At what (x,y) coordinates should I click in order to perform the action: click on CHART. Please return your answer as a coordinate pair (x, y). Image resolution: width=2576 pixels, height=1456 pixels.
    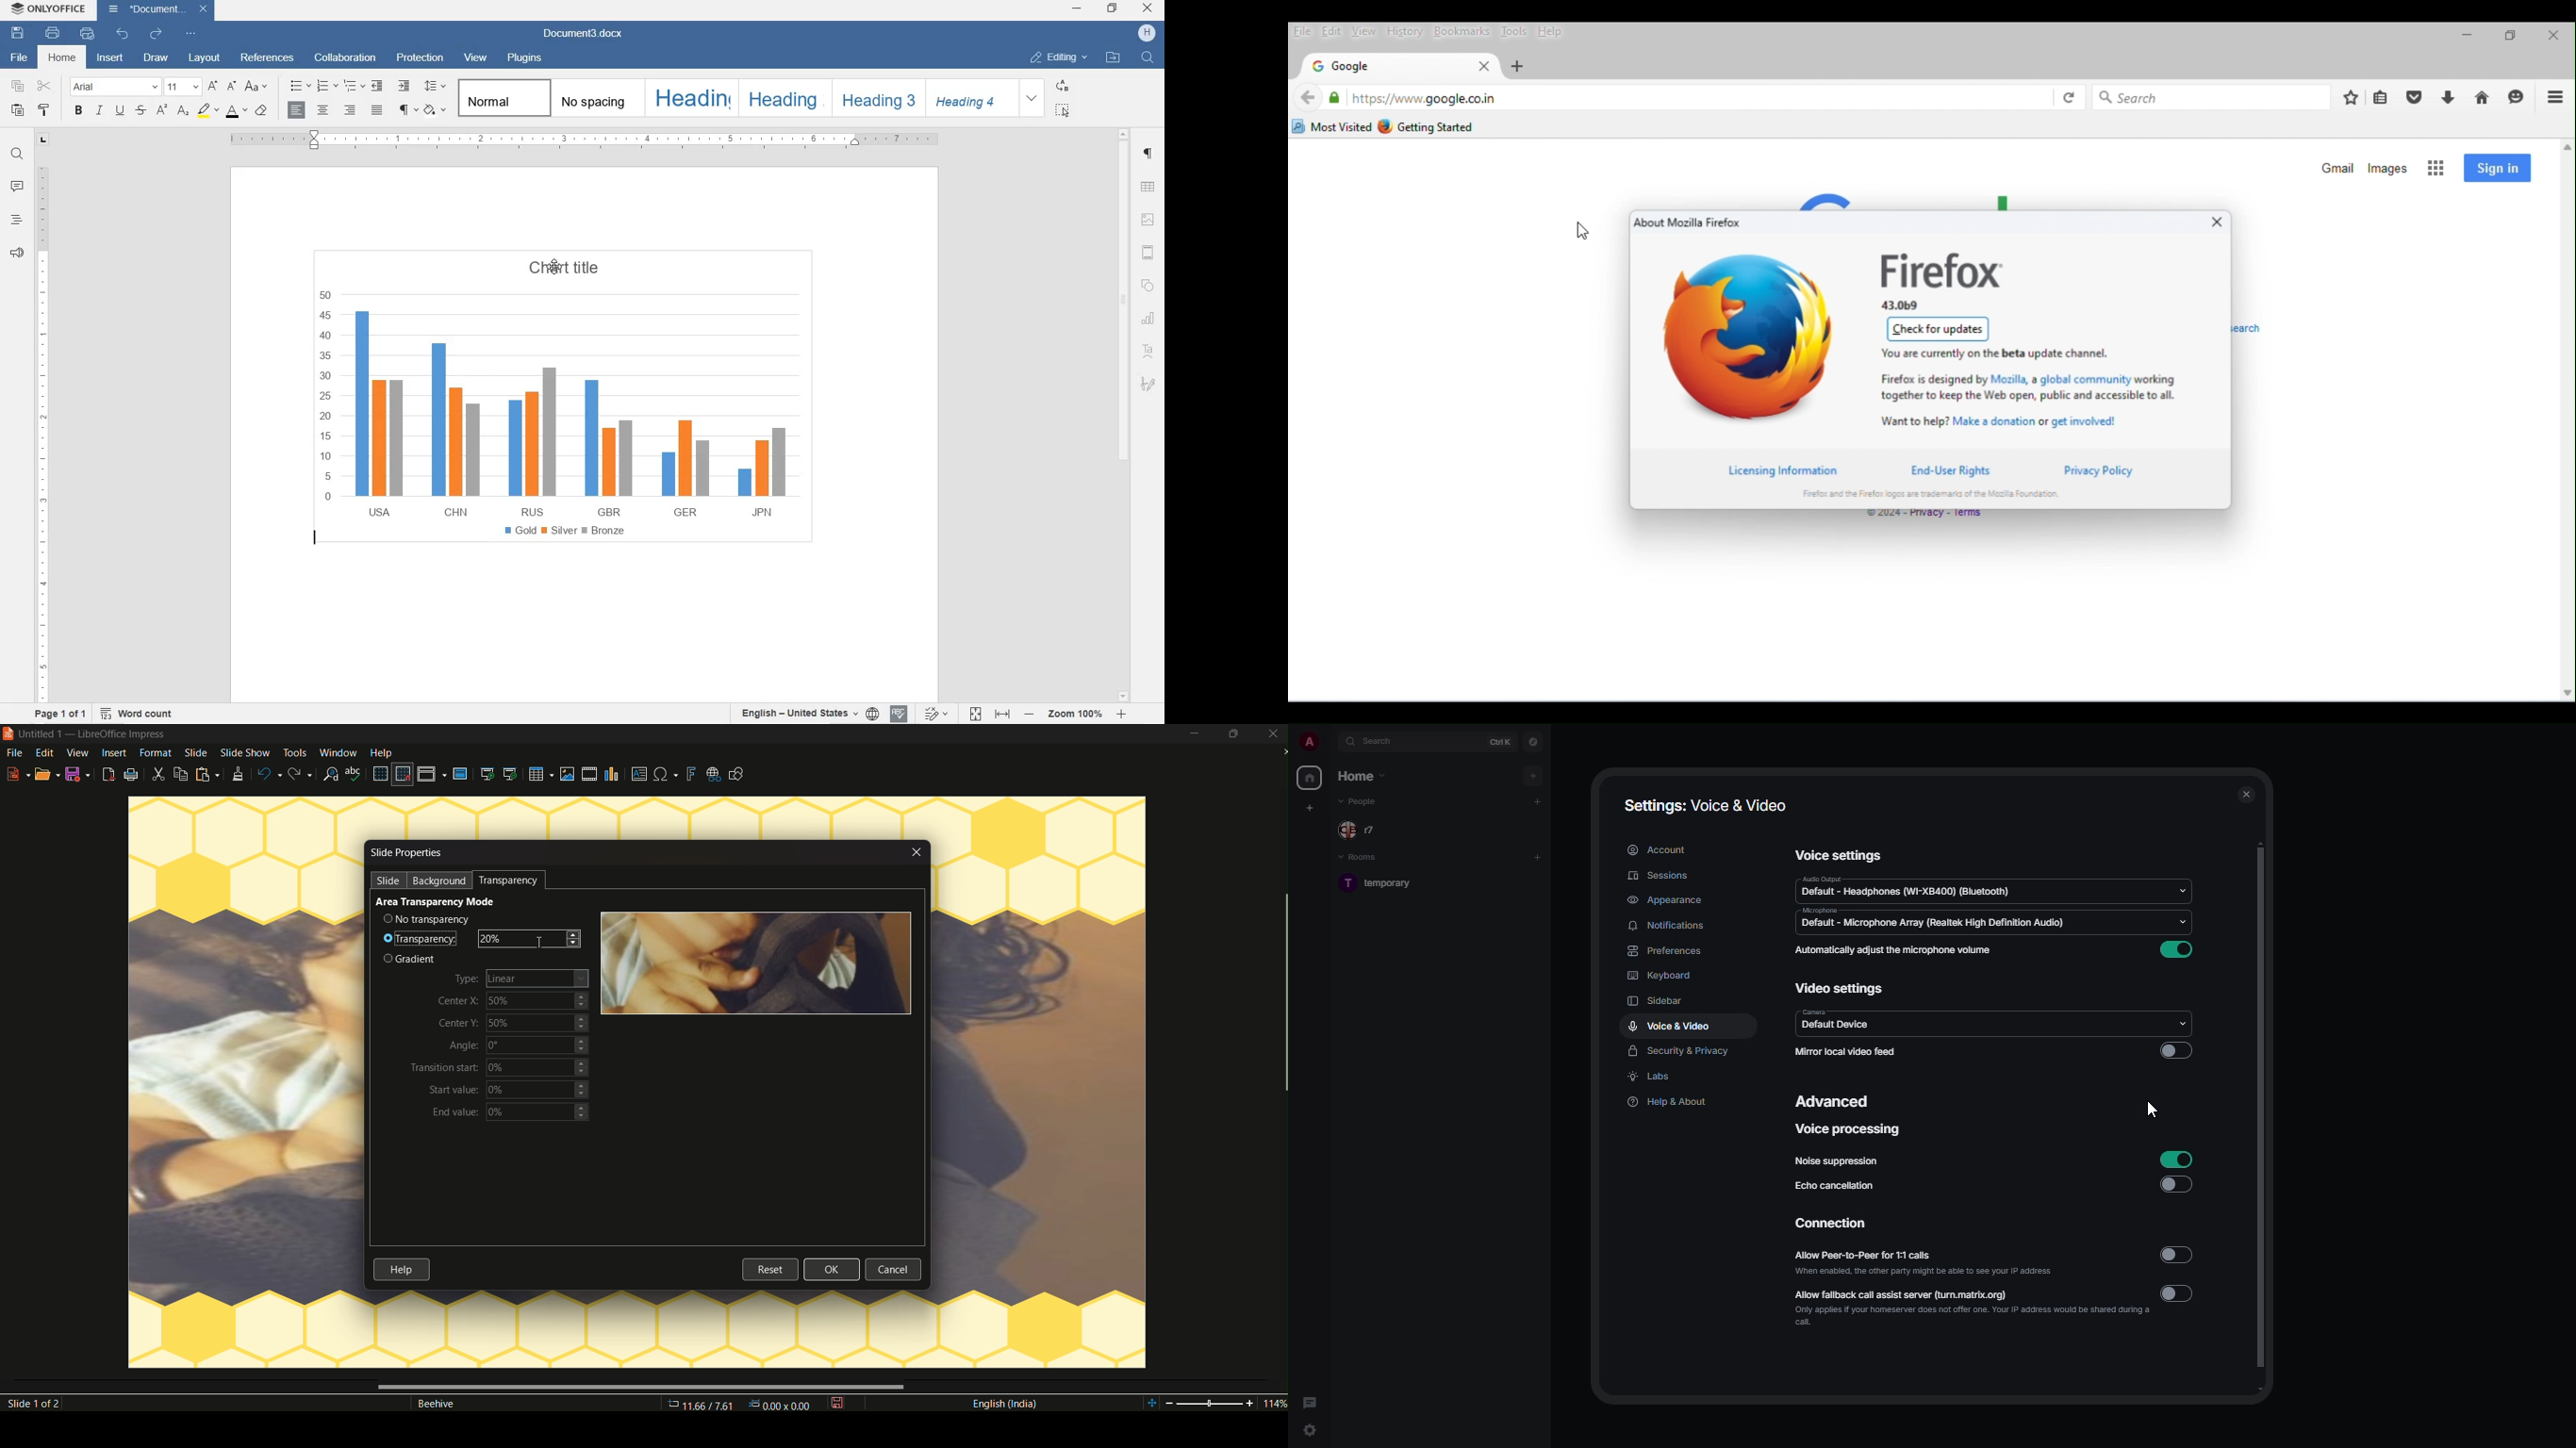
    Looking at the image, I should click on (1147, 318).